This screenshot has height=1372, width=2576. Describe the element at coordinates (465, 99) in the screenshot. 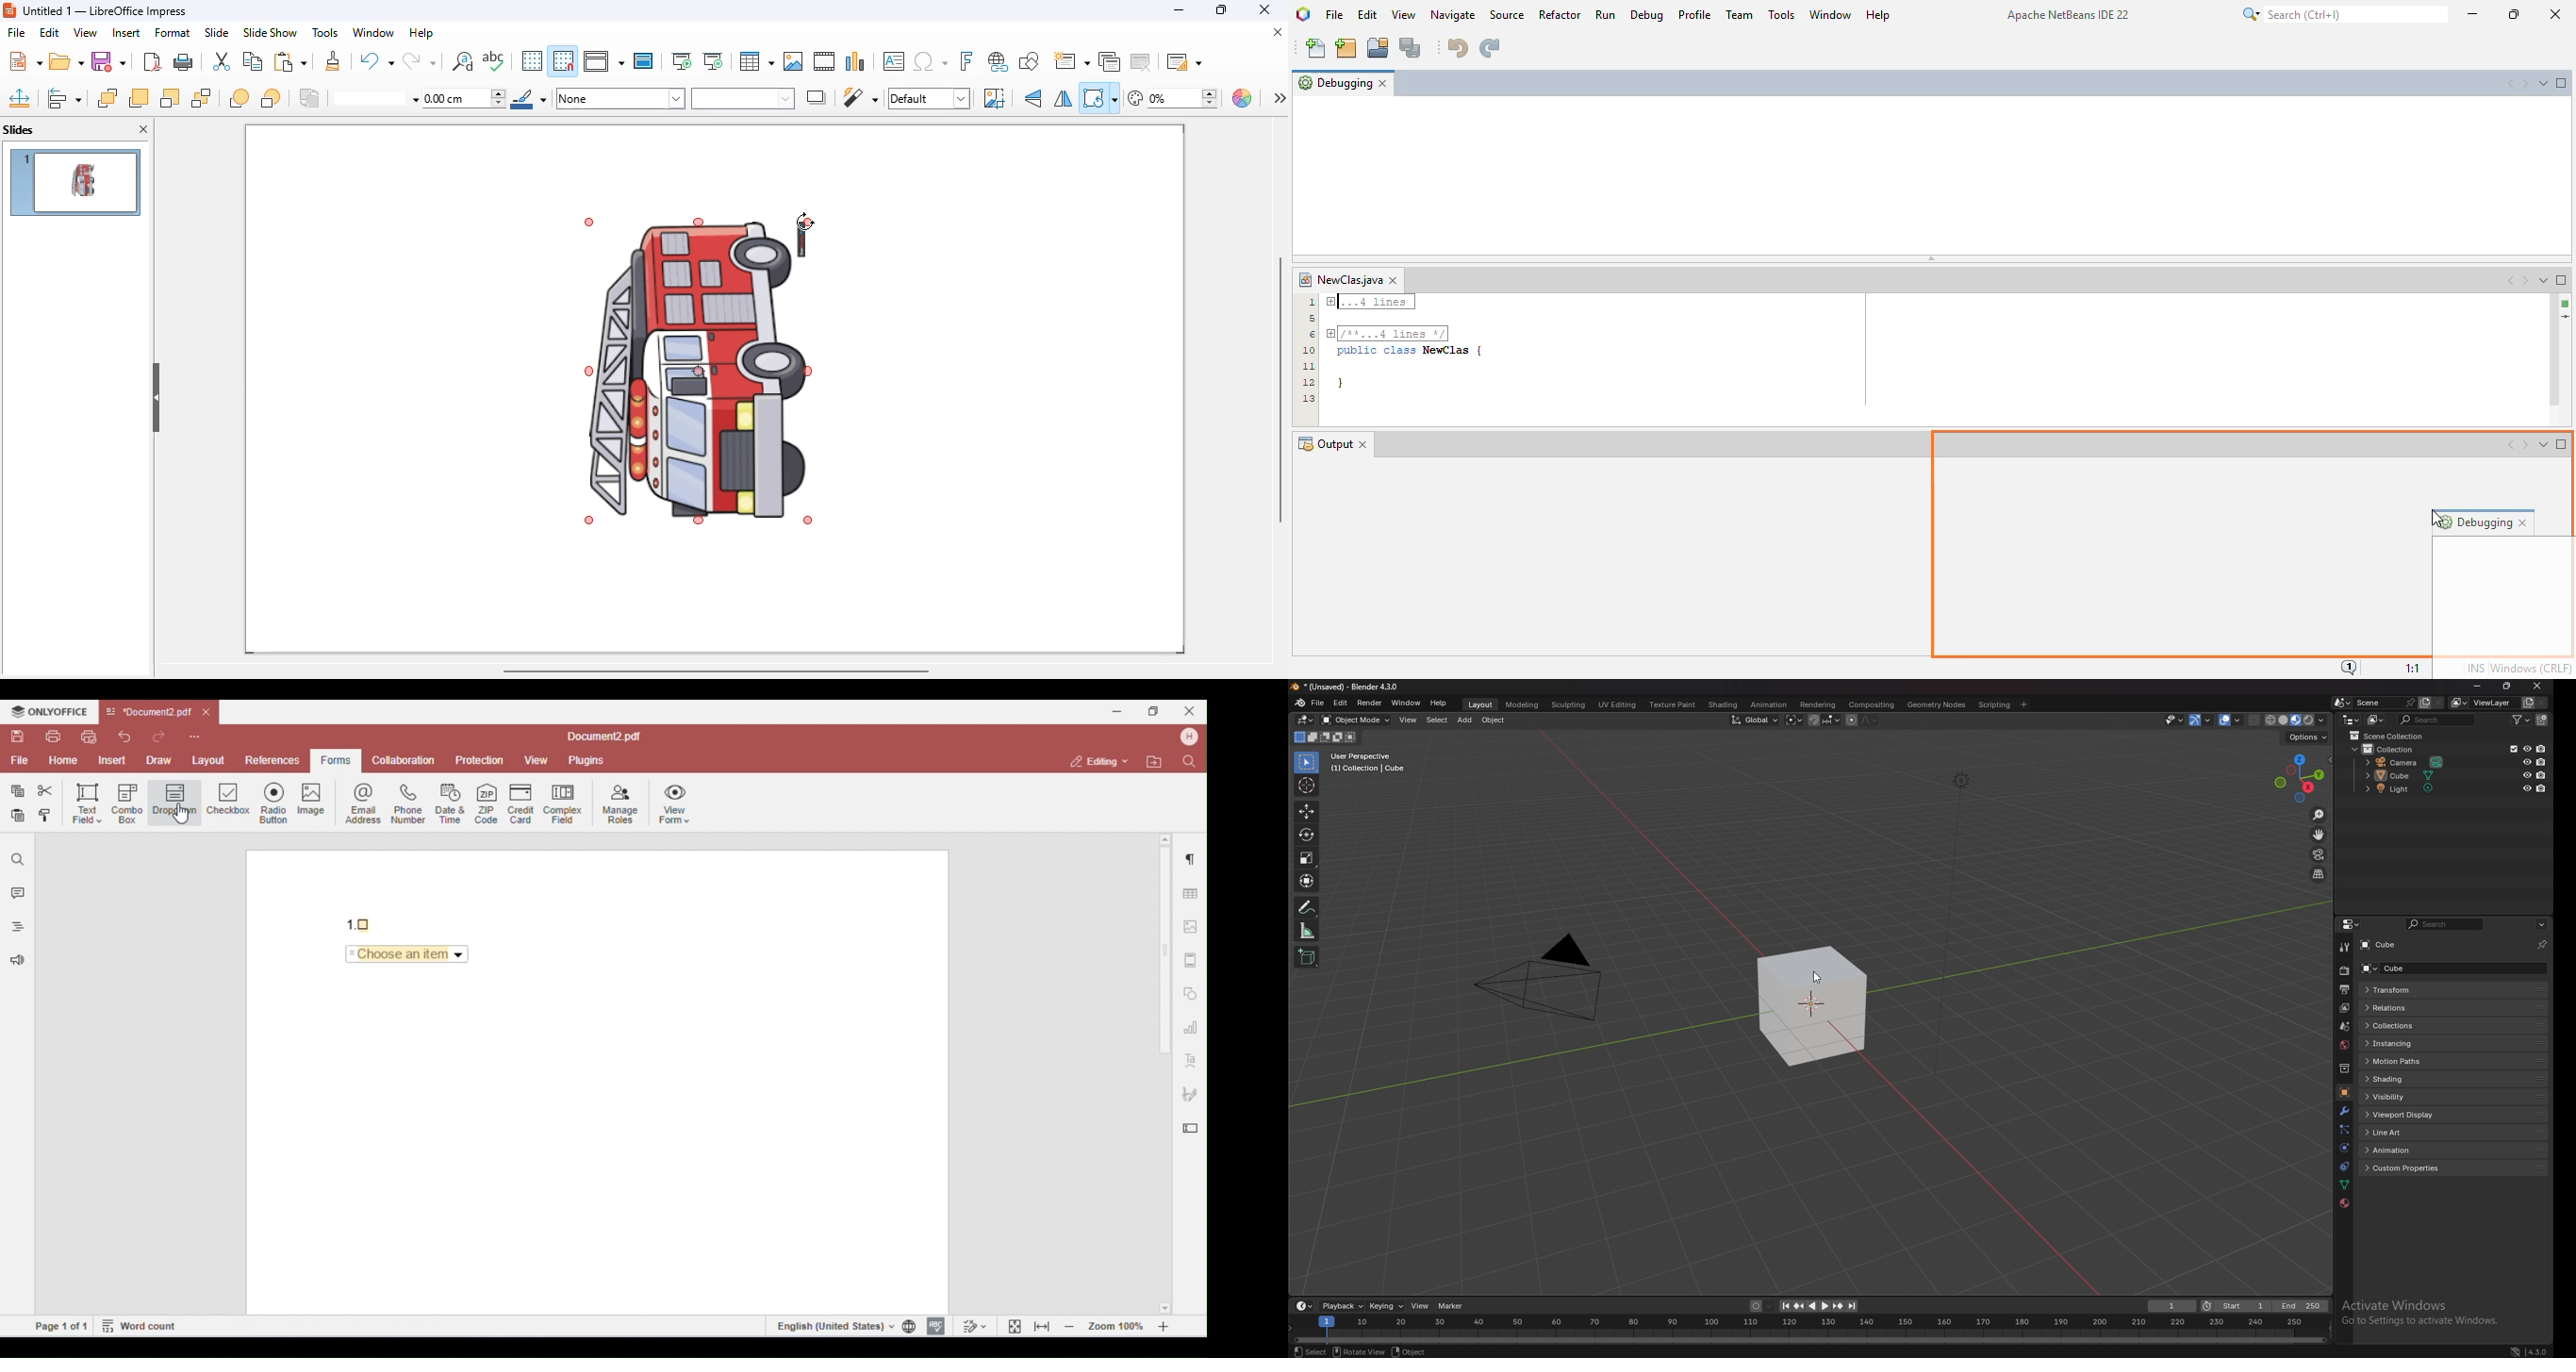

I see `line thickness` at that location.